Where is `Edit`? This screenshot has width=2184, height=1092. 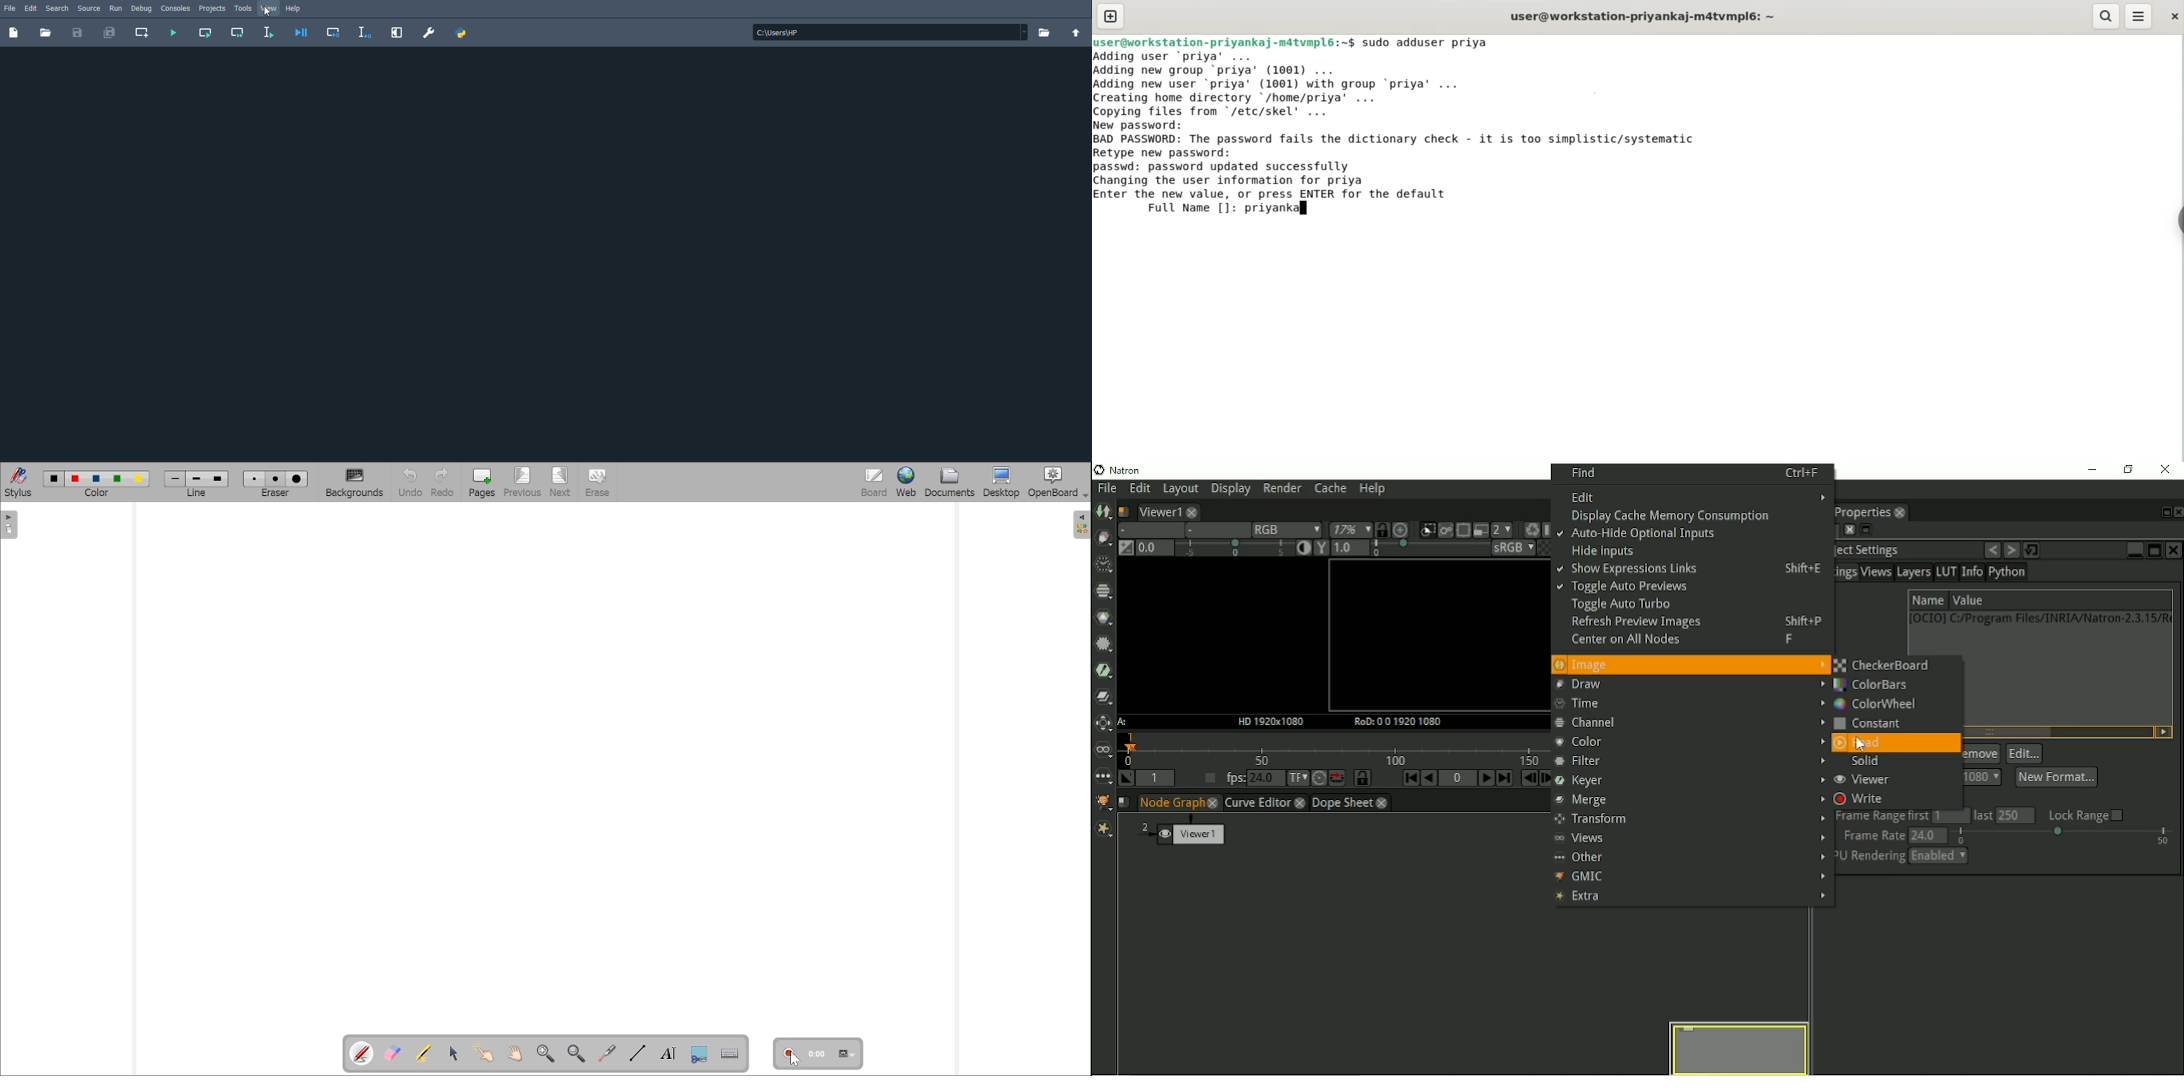 Edit is located at coordinates (30, 8).